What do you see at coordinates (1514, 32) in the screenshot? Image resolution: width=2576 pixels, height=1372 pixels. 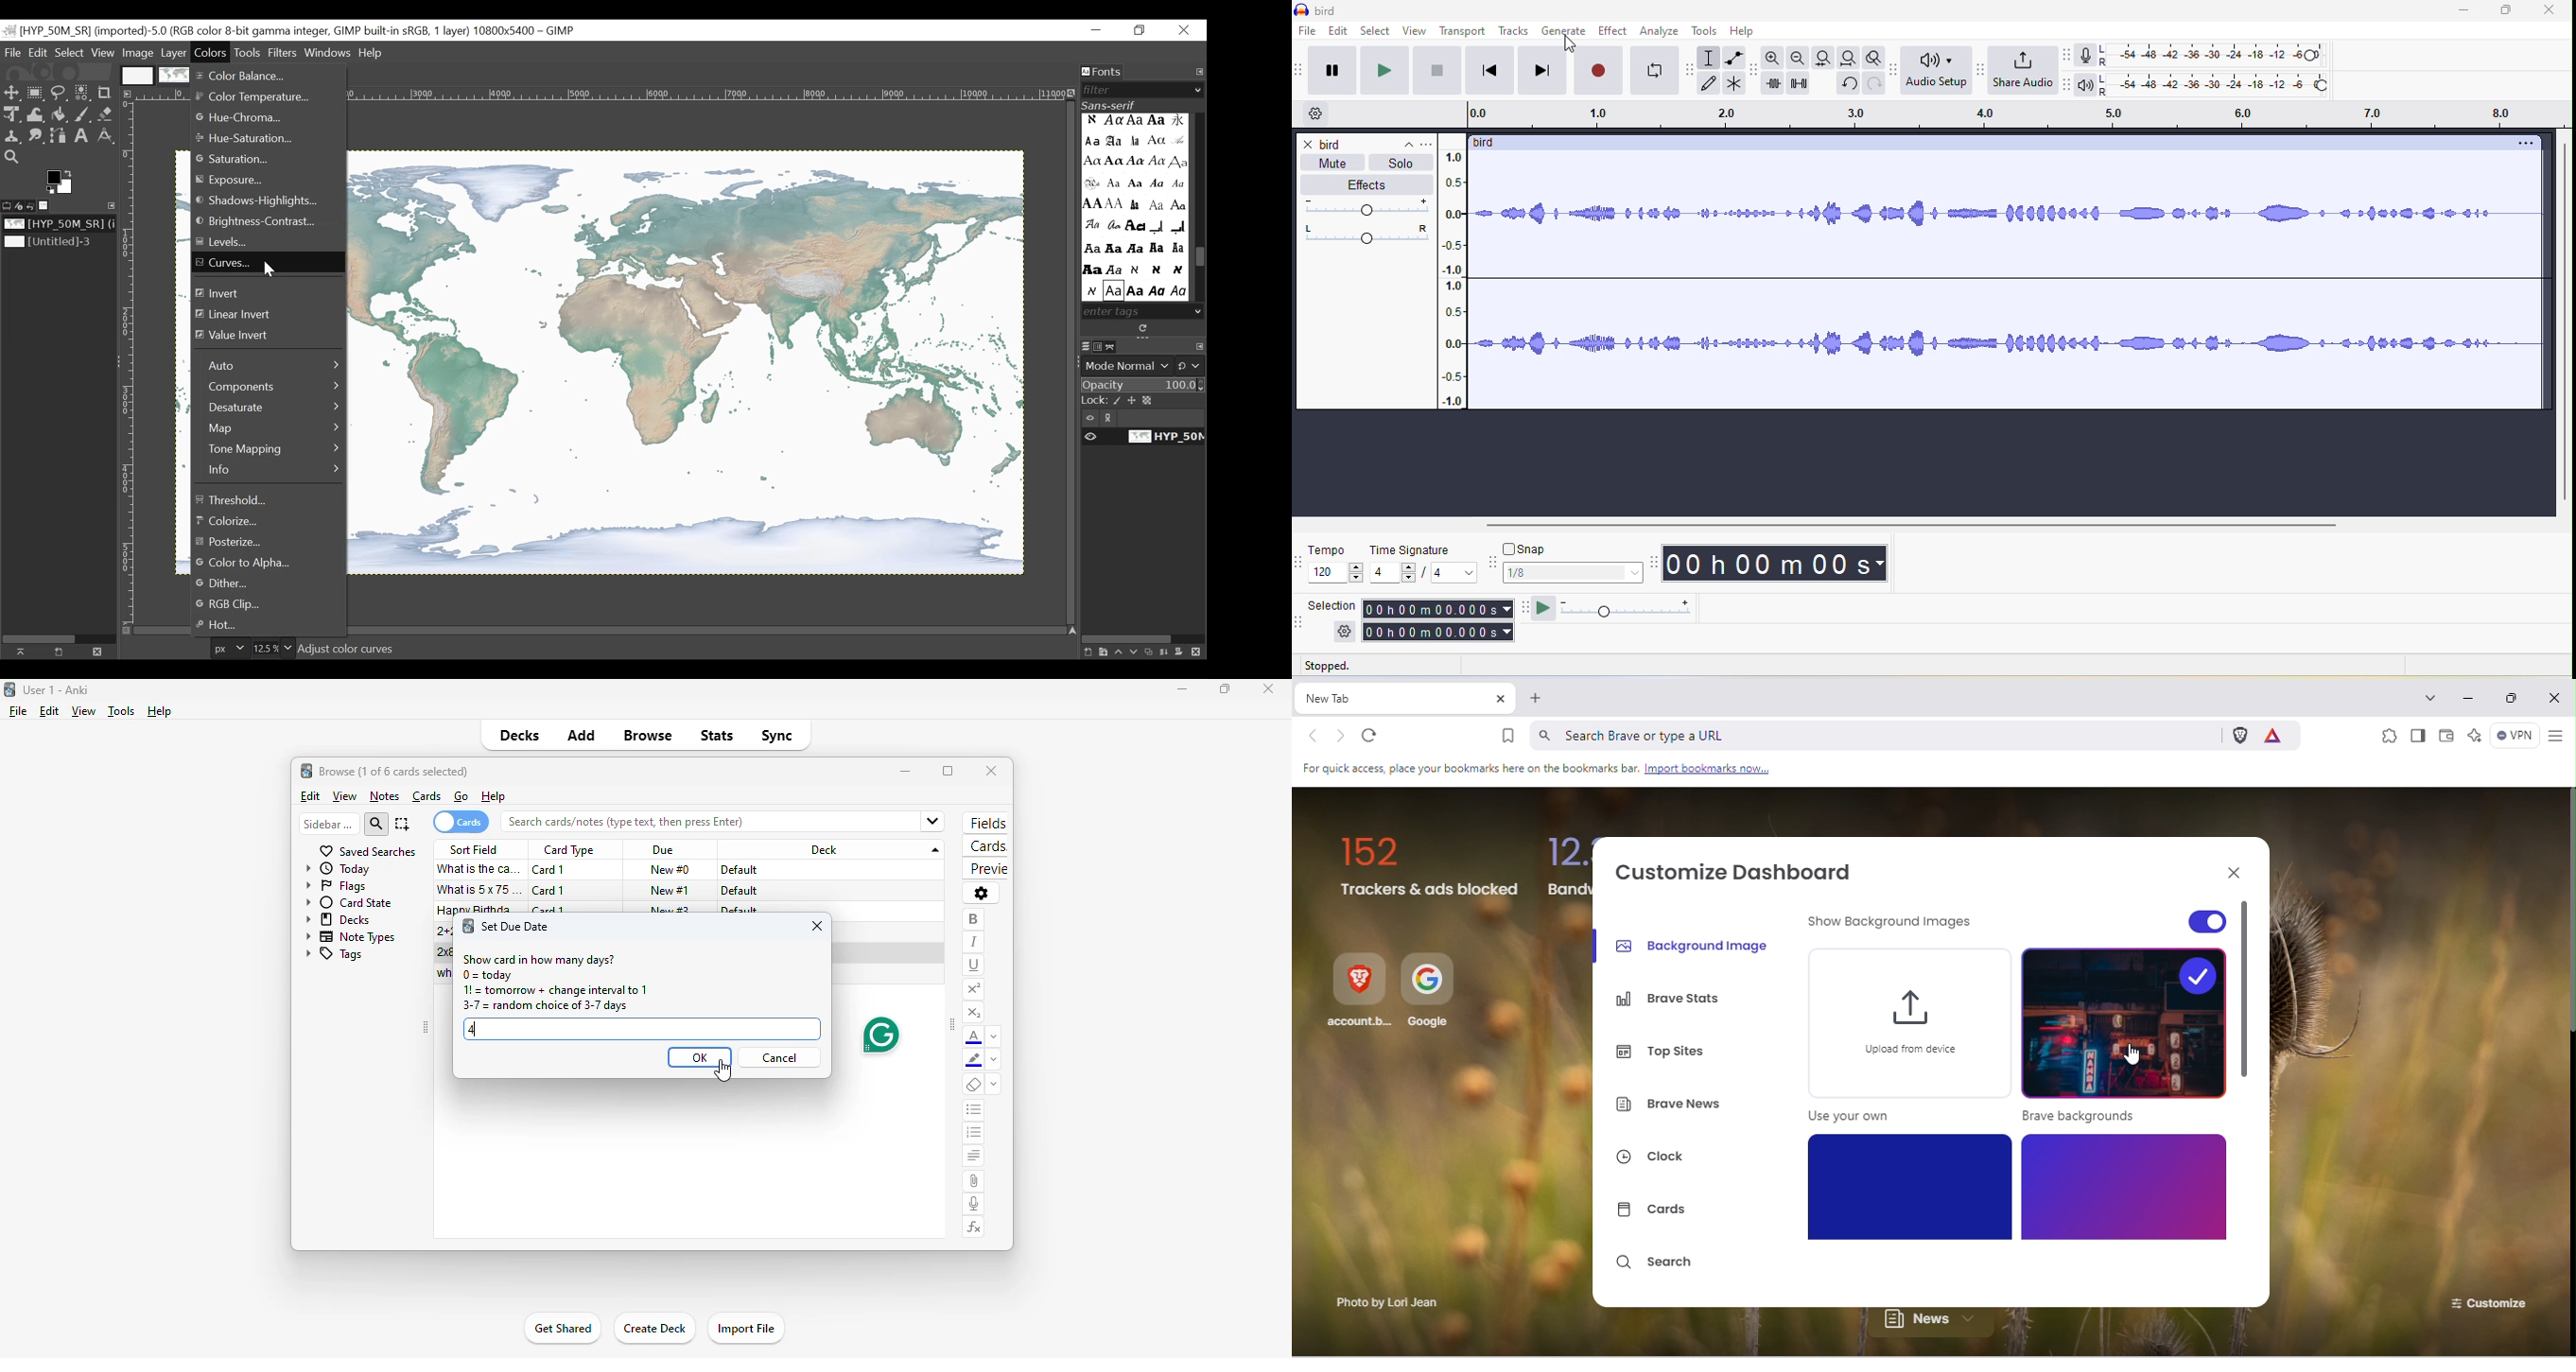 I see `tracks` at bounding box center [1514, 32].